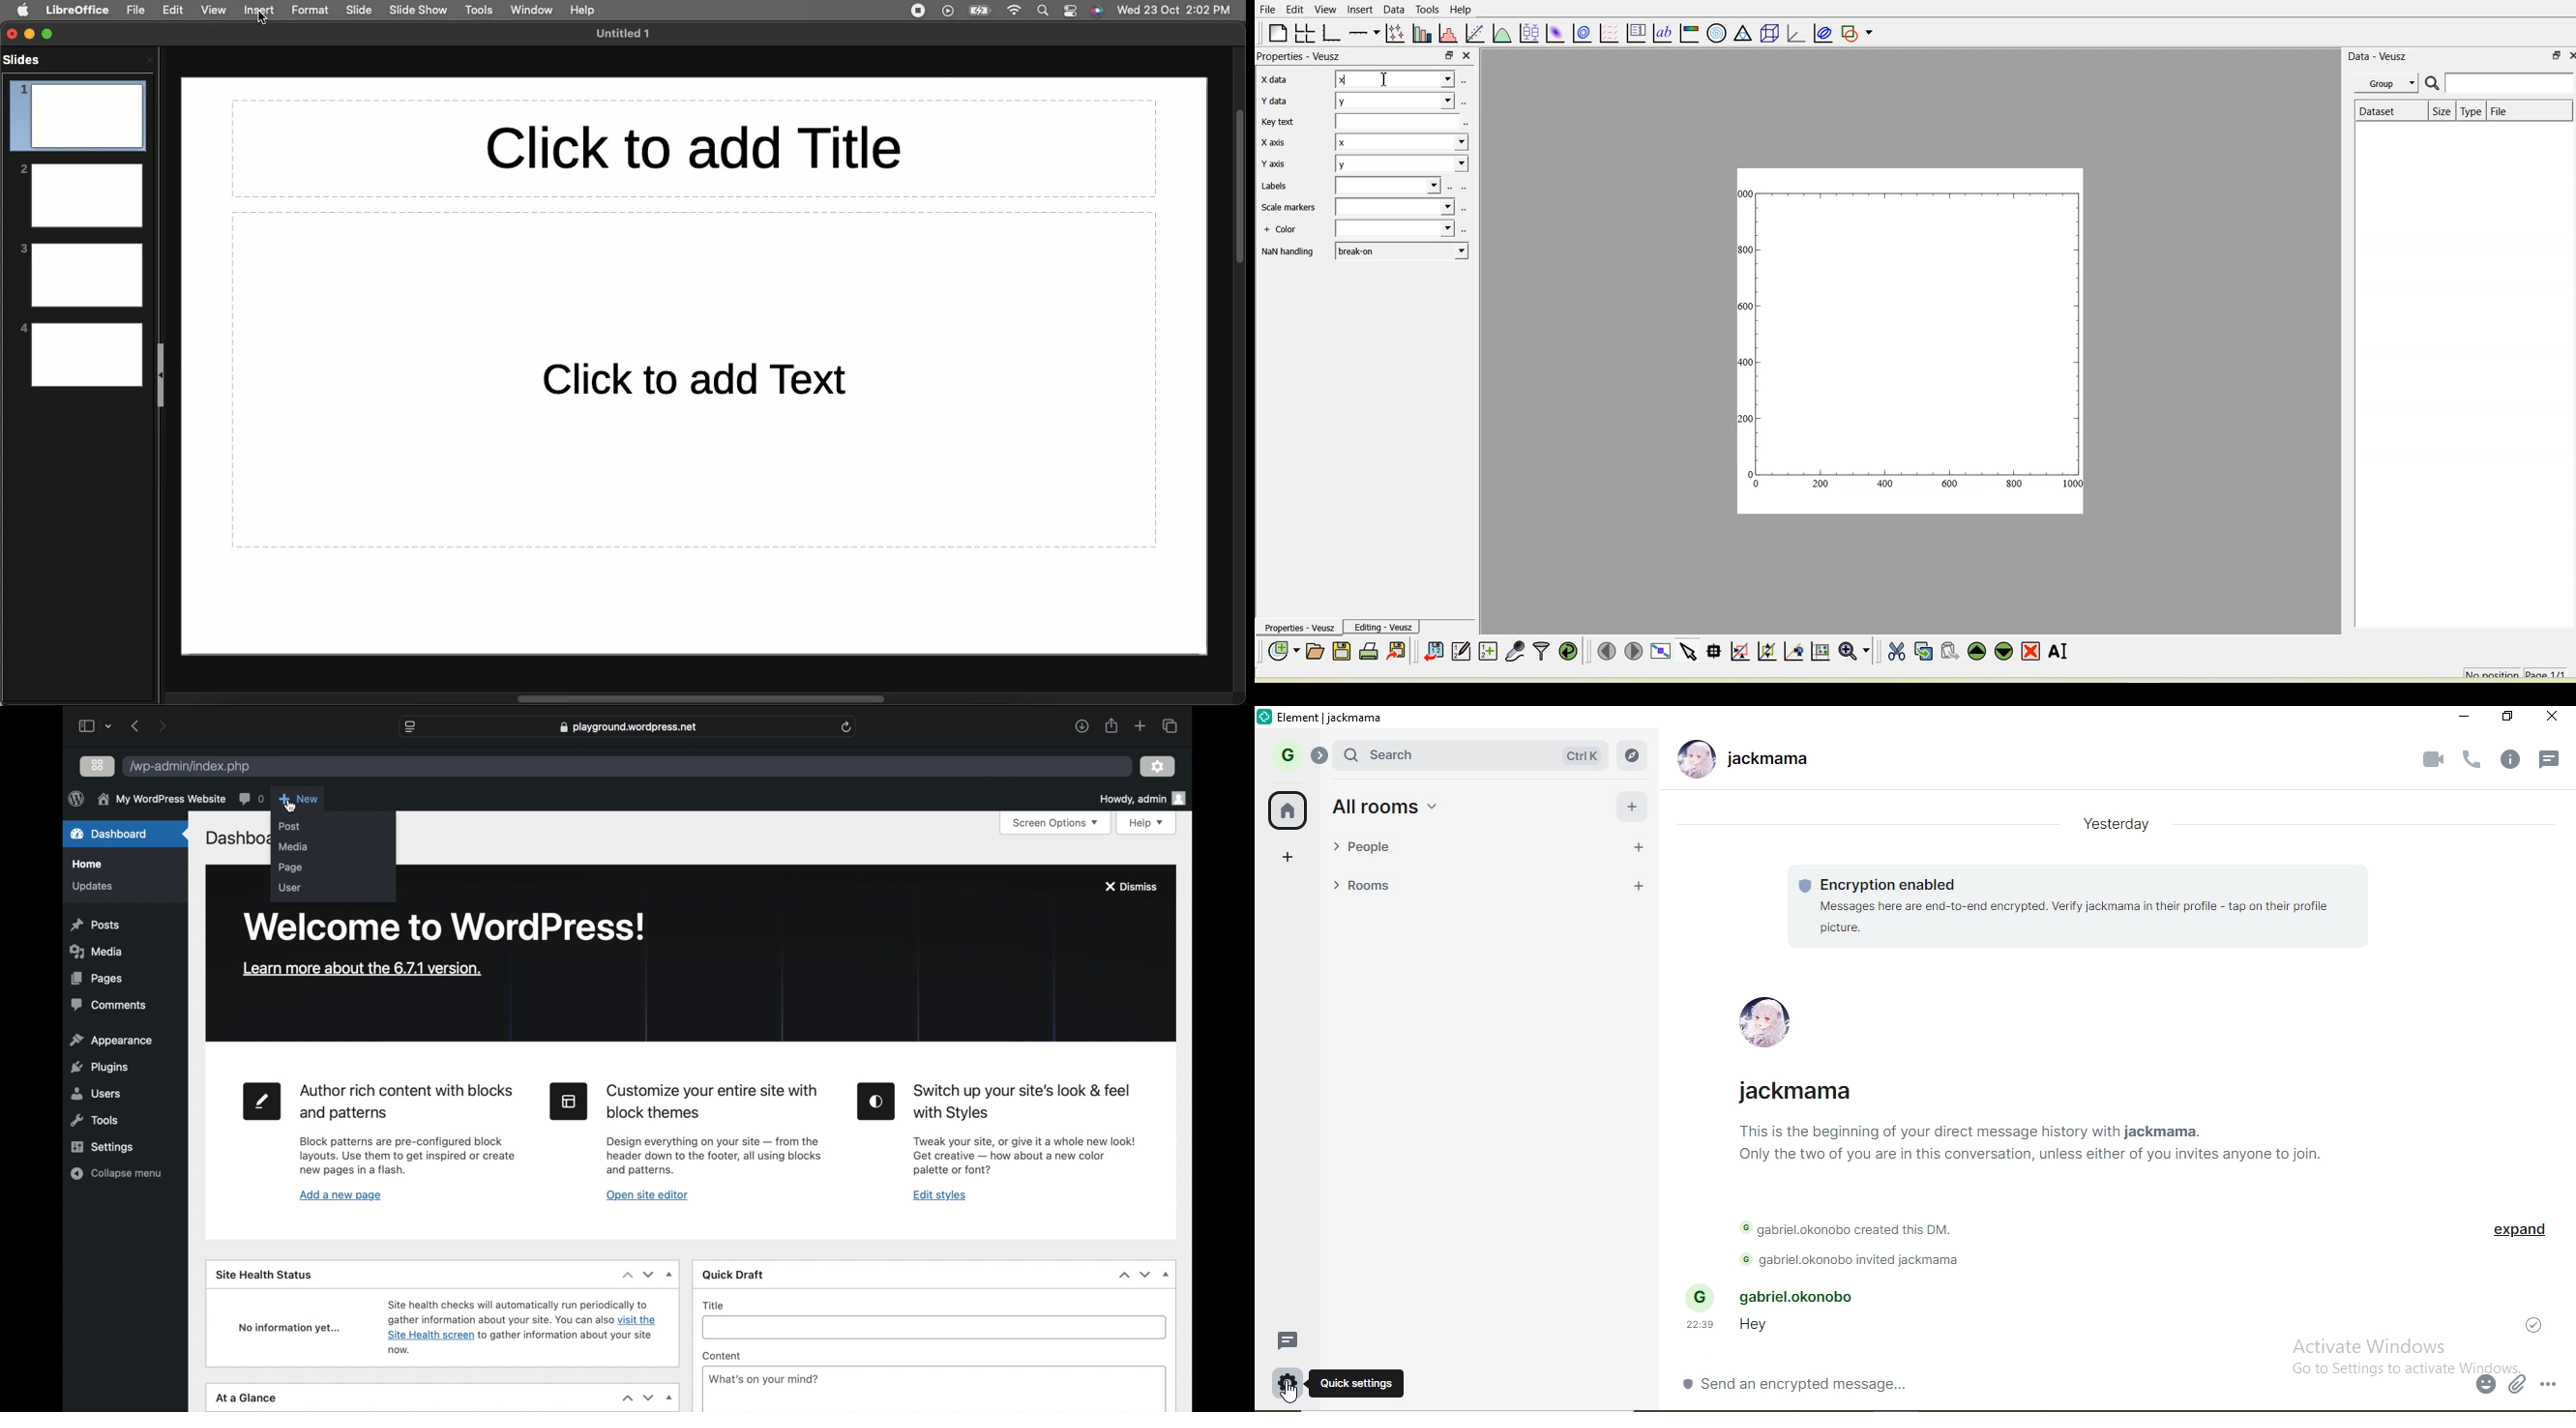 Image resolution: width=2576 pixels, height=1428 pixels. What do you see at coordinates (2074, 1383) in the screenshot?
I see `chat box` at bounding box center [2074, 1383].